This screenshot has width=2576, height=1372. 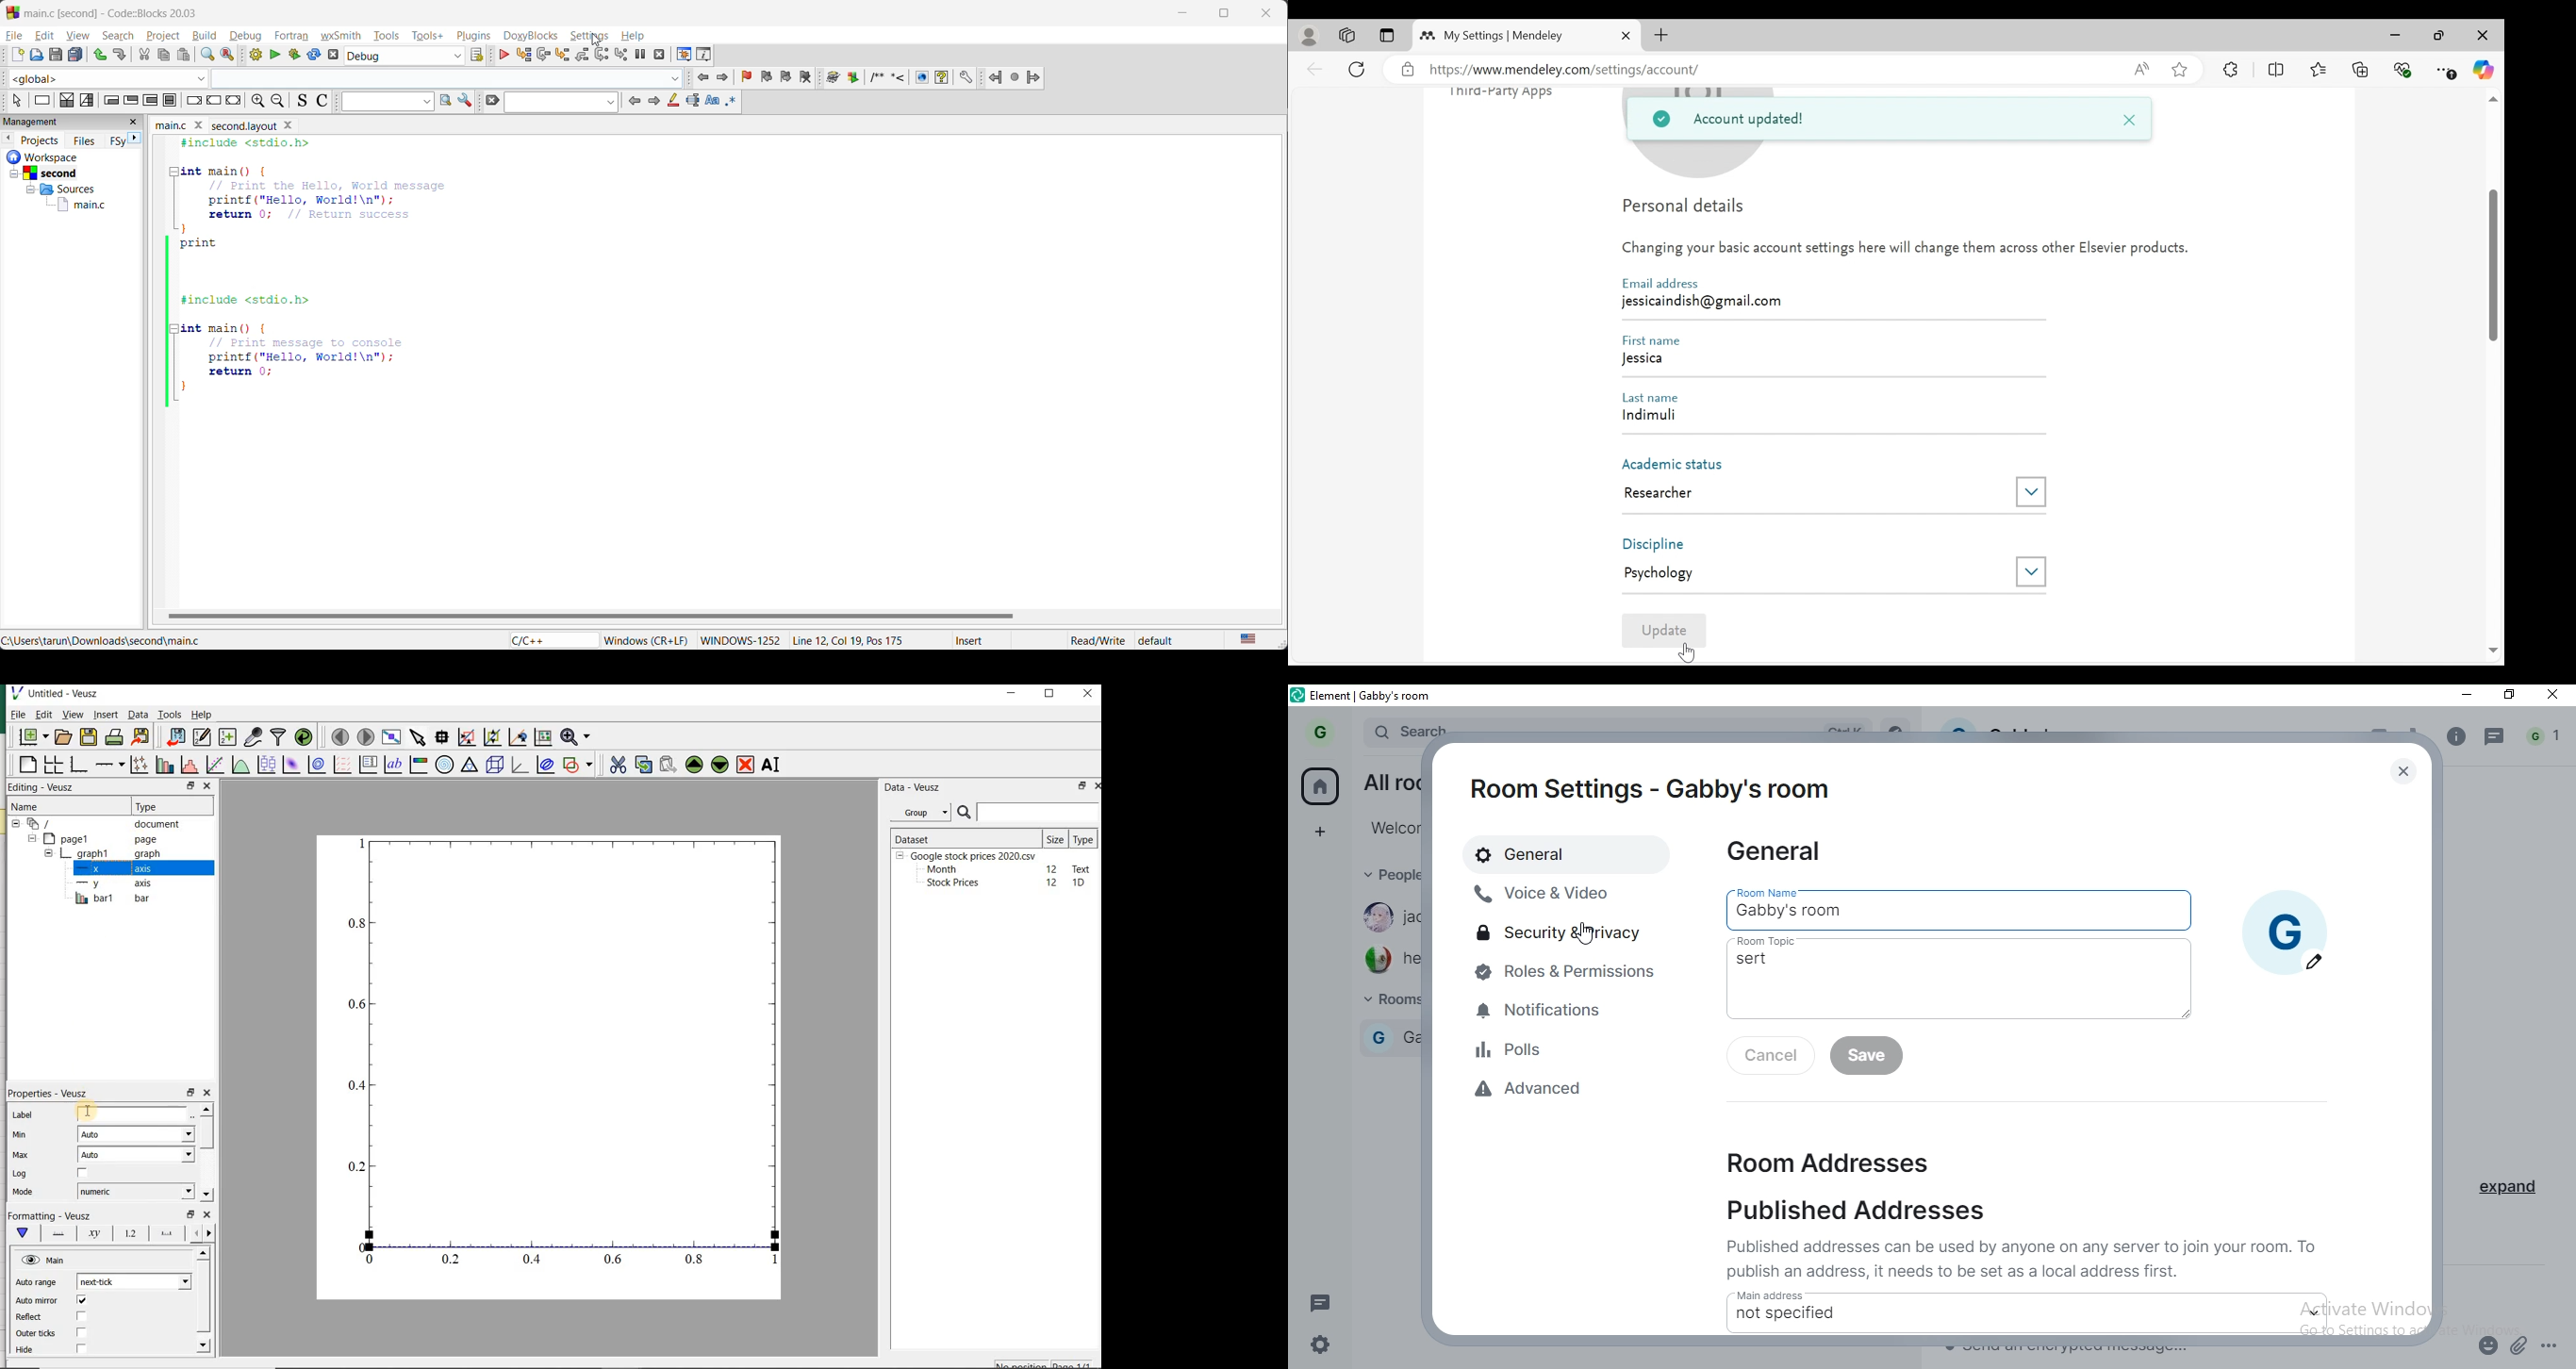 I want to click on Tab Actions Menu, so click(x=1386, y=36).